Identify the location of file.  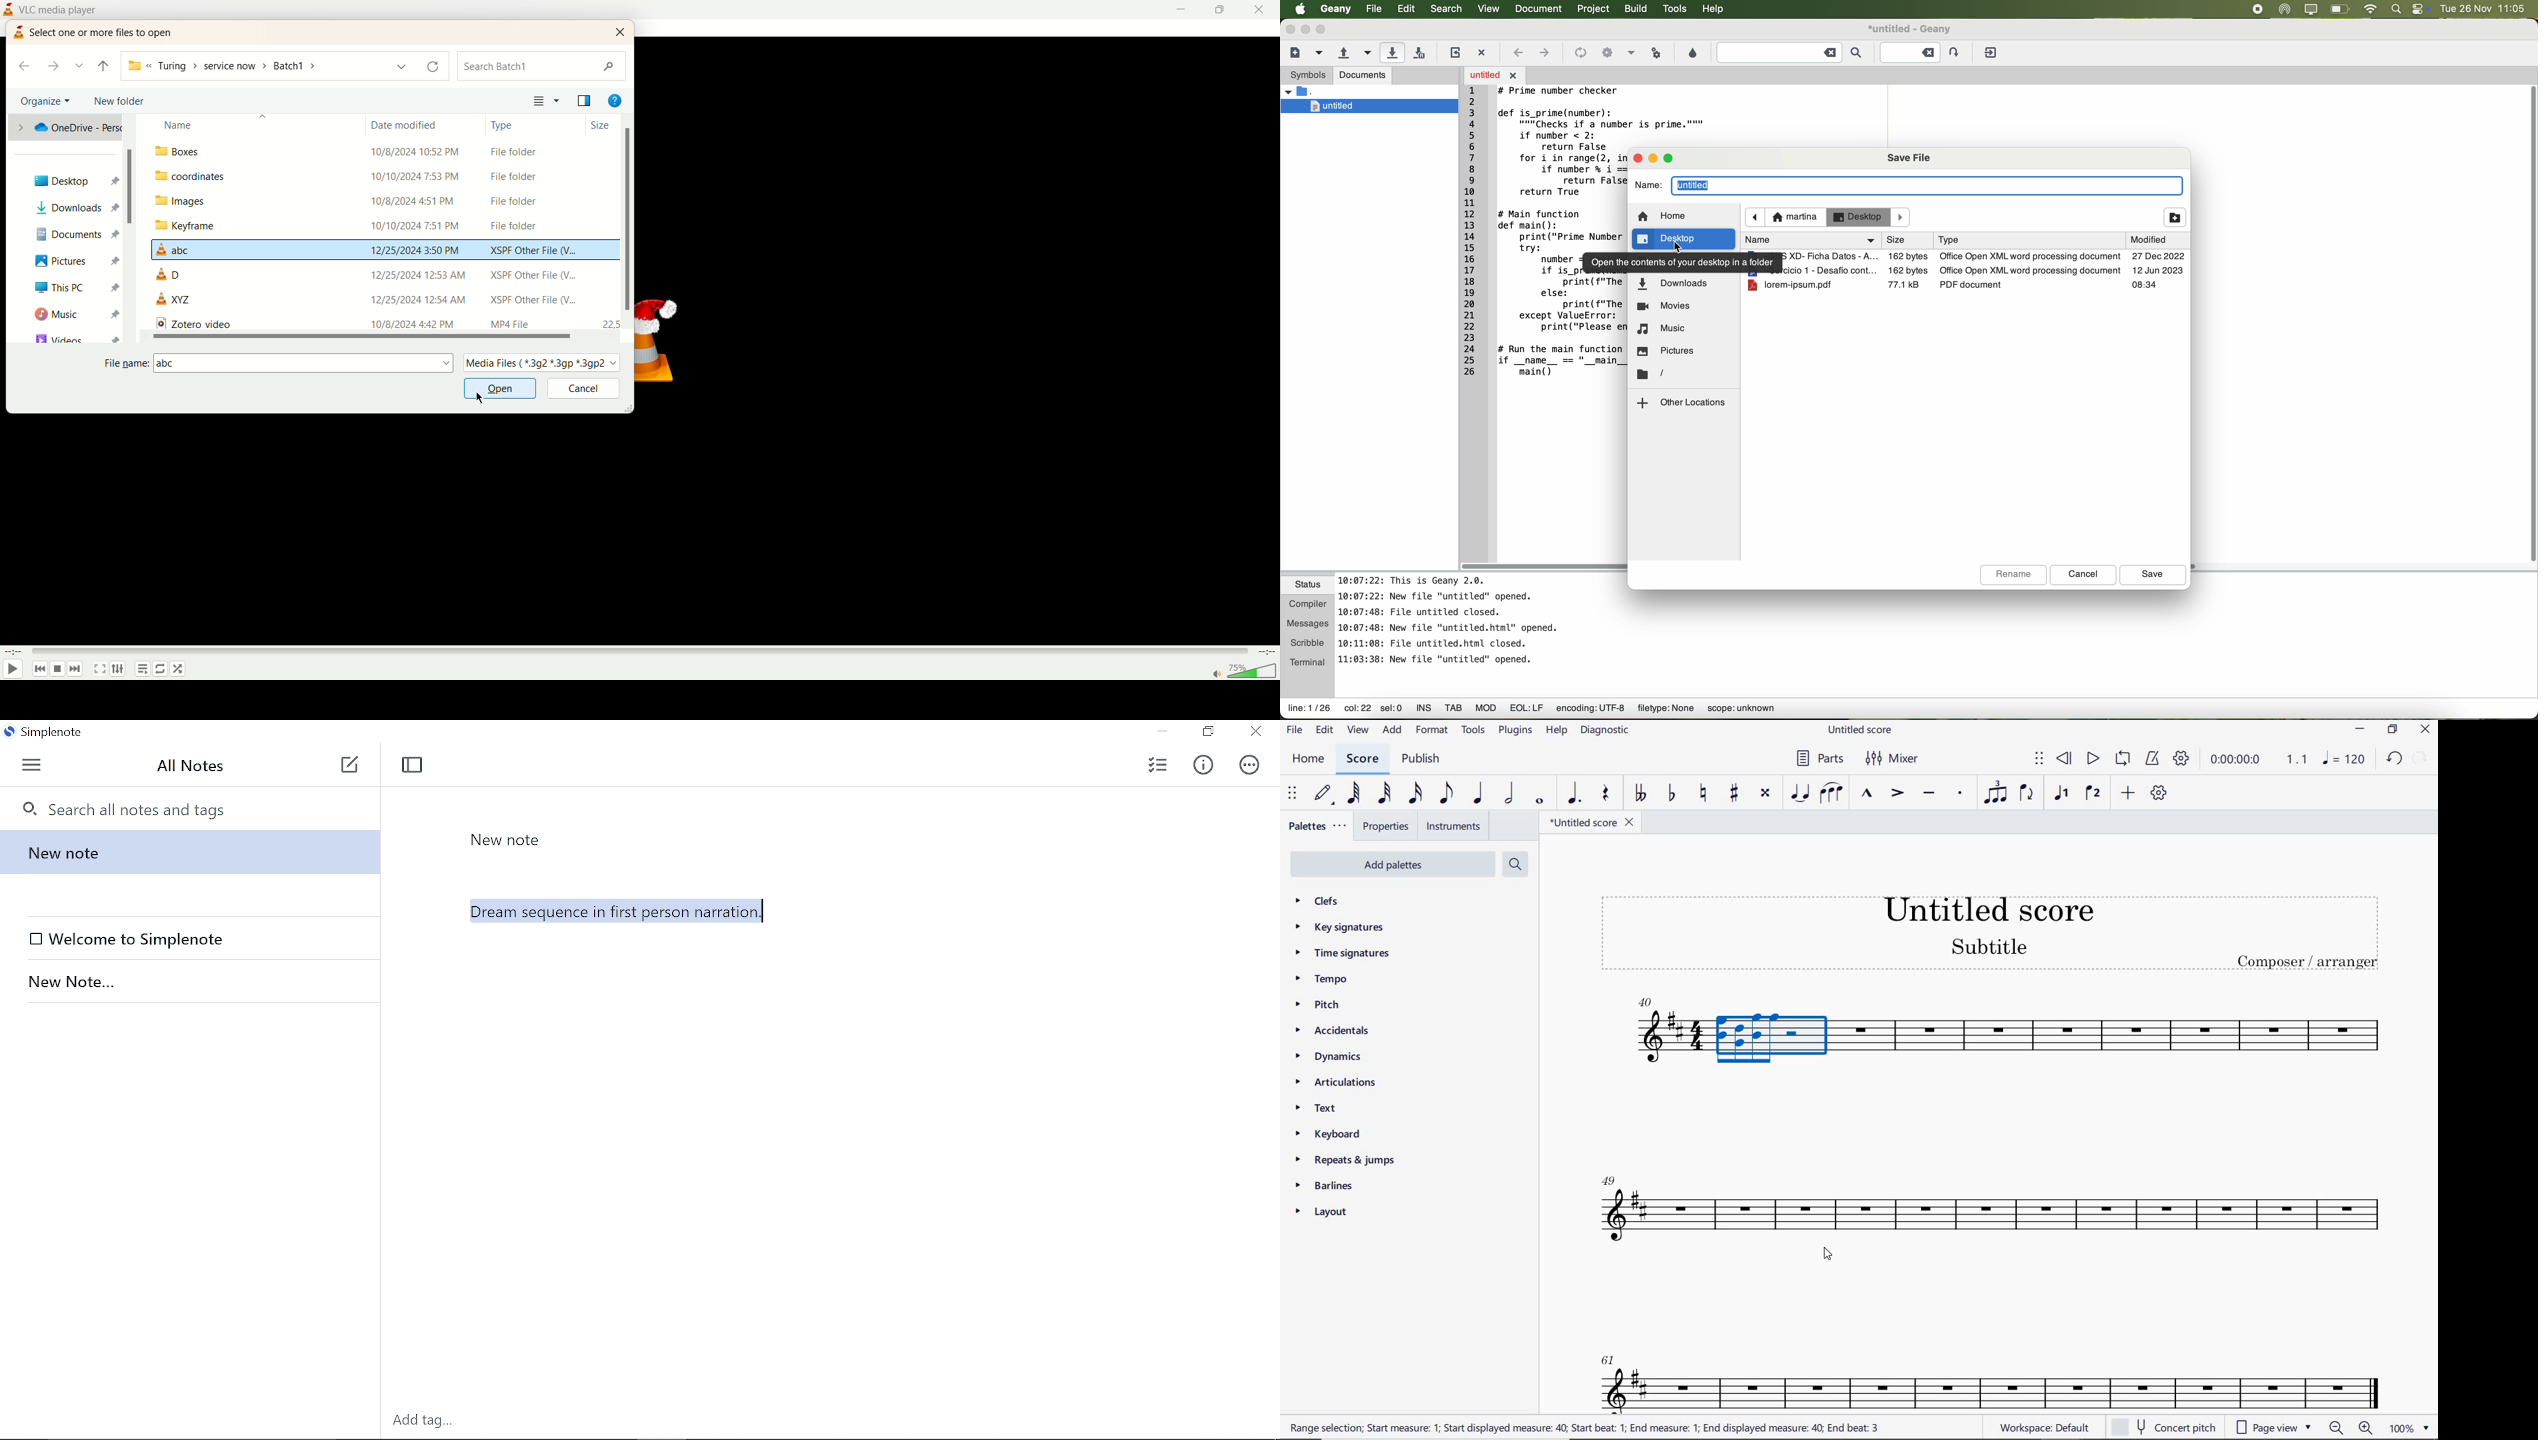
(1985, 271).